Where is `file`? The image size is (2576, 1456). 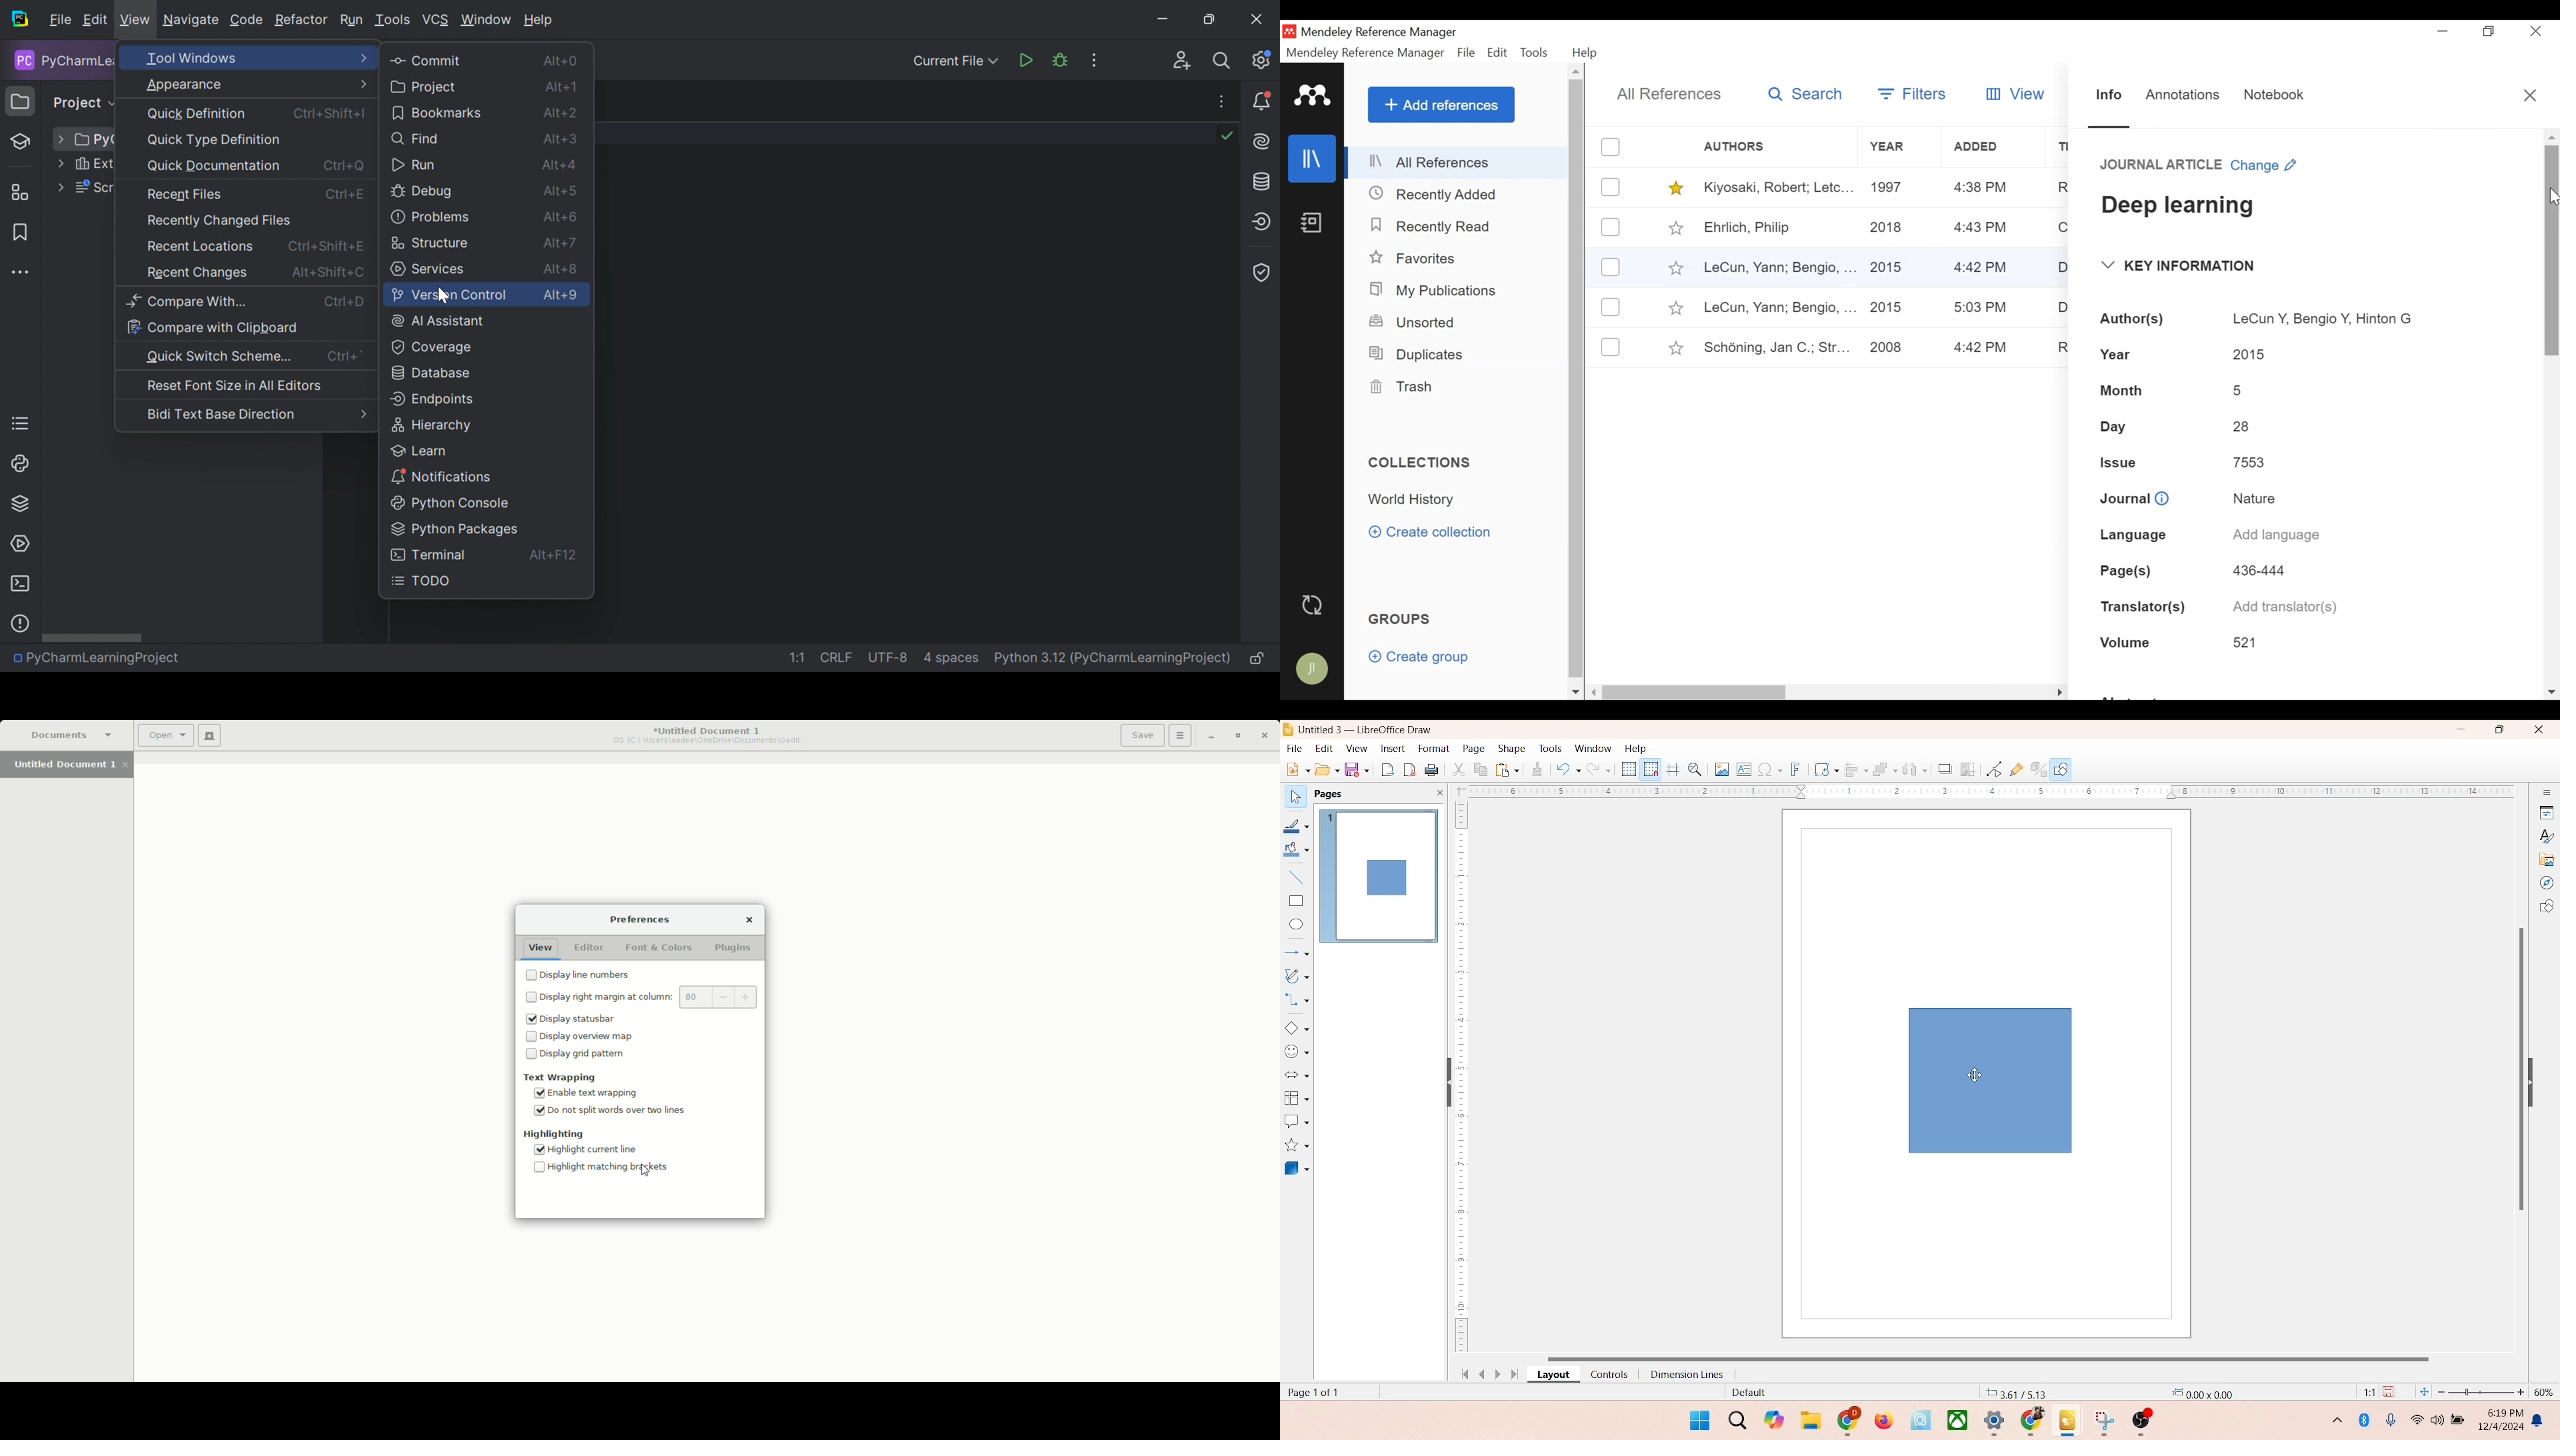 file is located at coordinates (1295, 746).